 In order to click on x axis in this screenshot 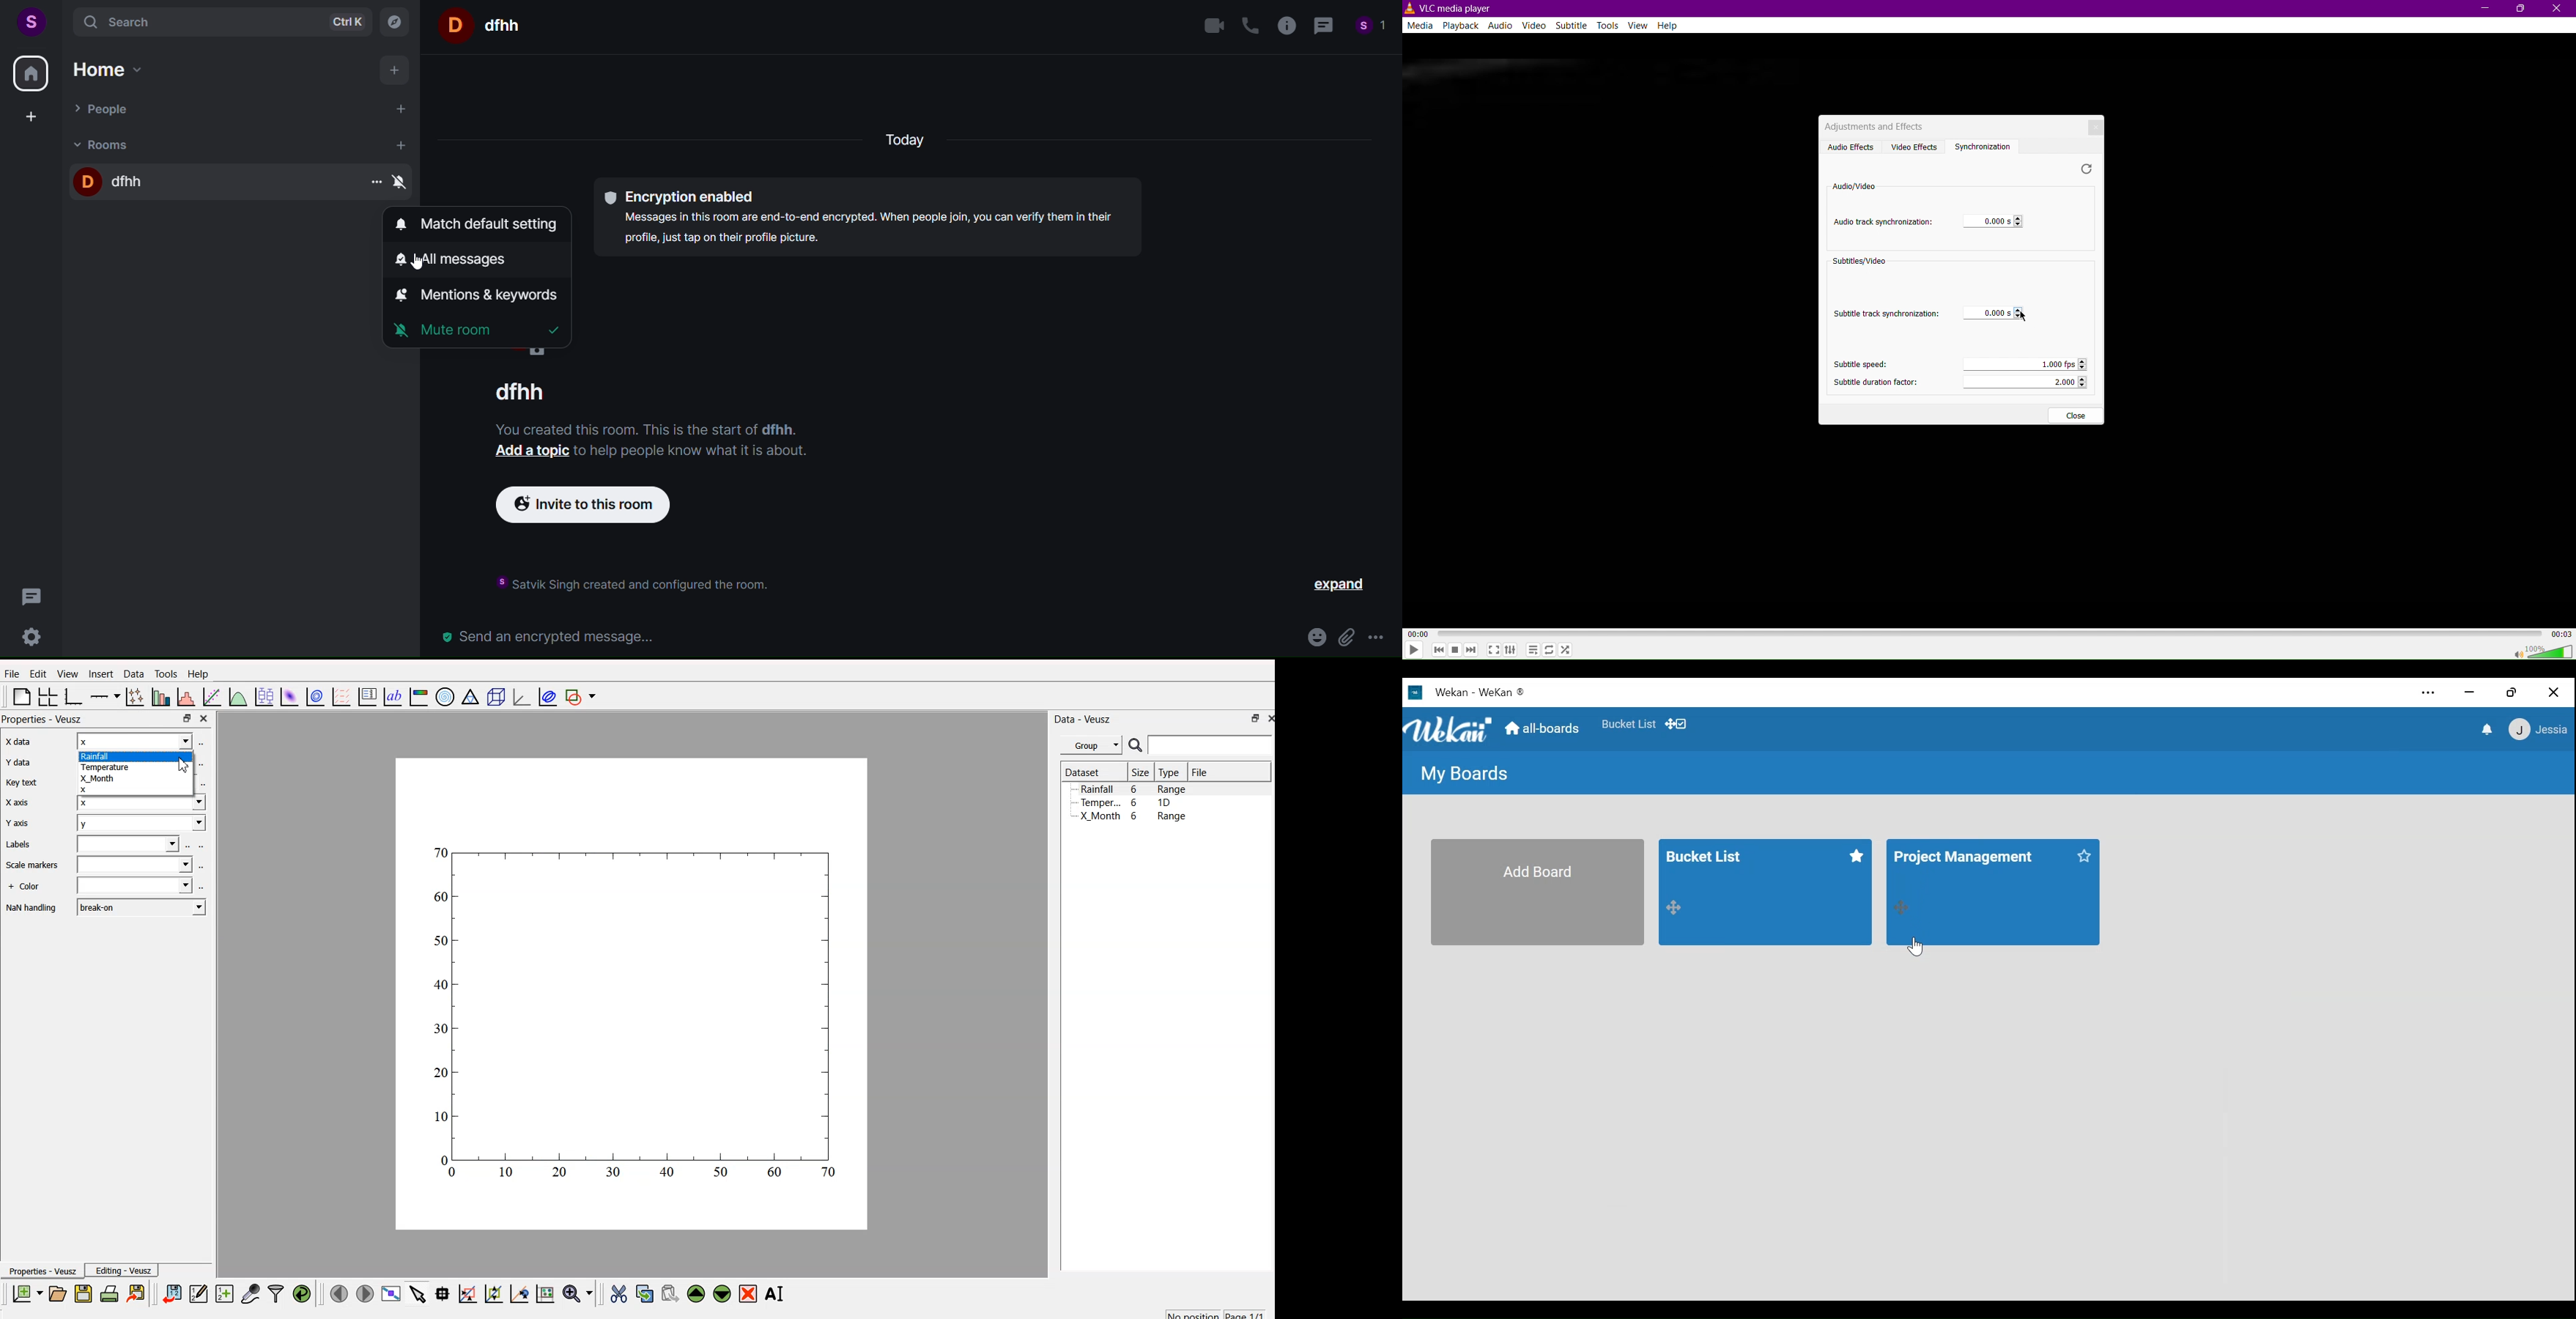, I will do `click(16, 743)`.